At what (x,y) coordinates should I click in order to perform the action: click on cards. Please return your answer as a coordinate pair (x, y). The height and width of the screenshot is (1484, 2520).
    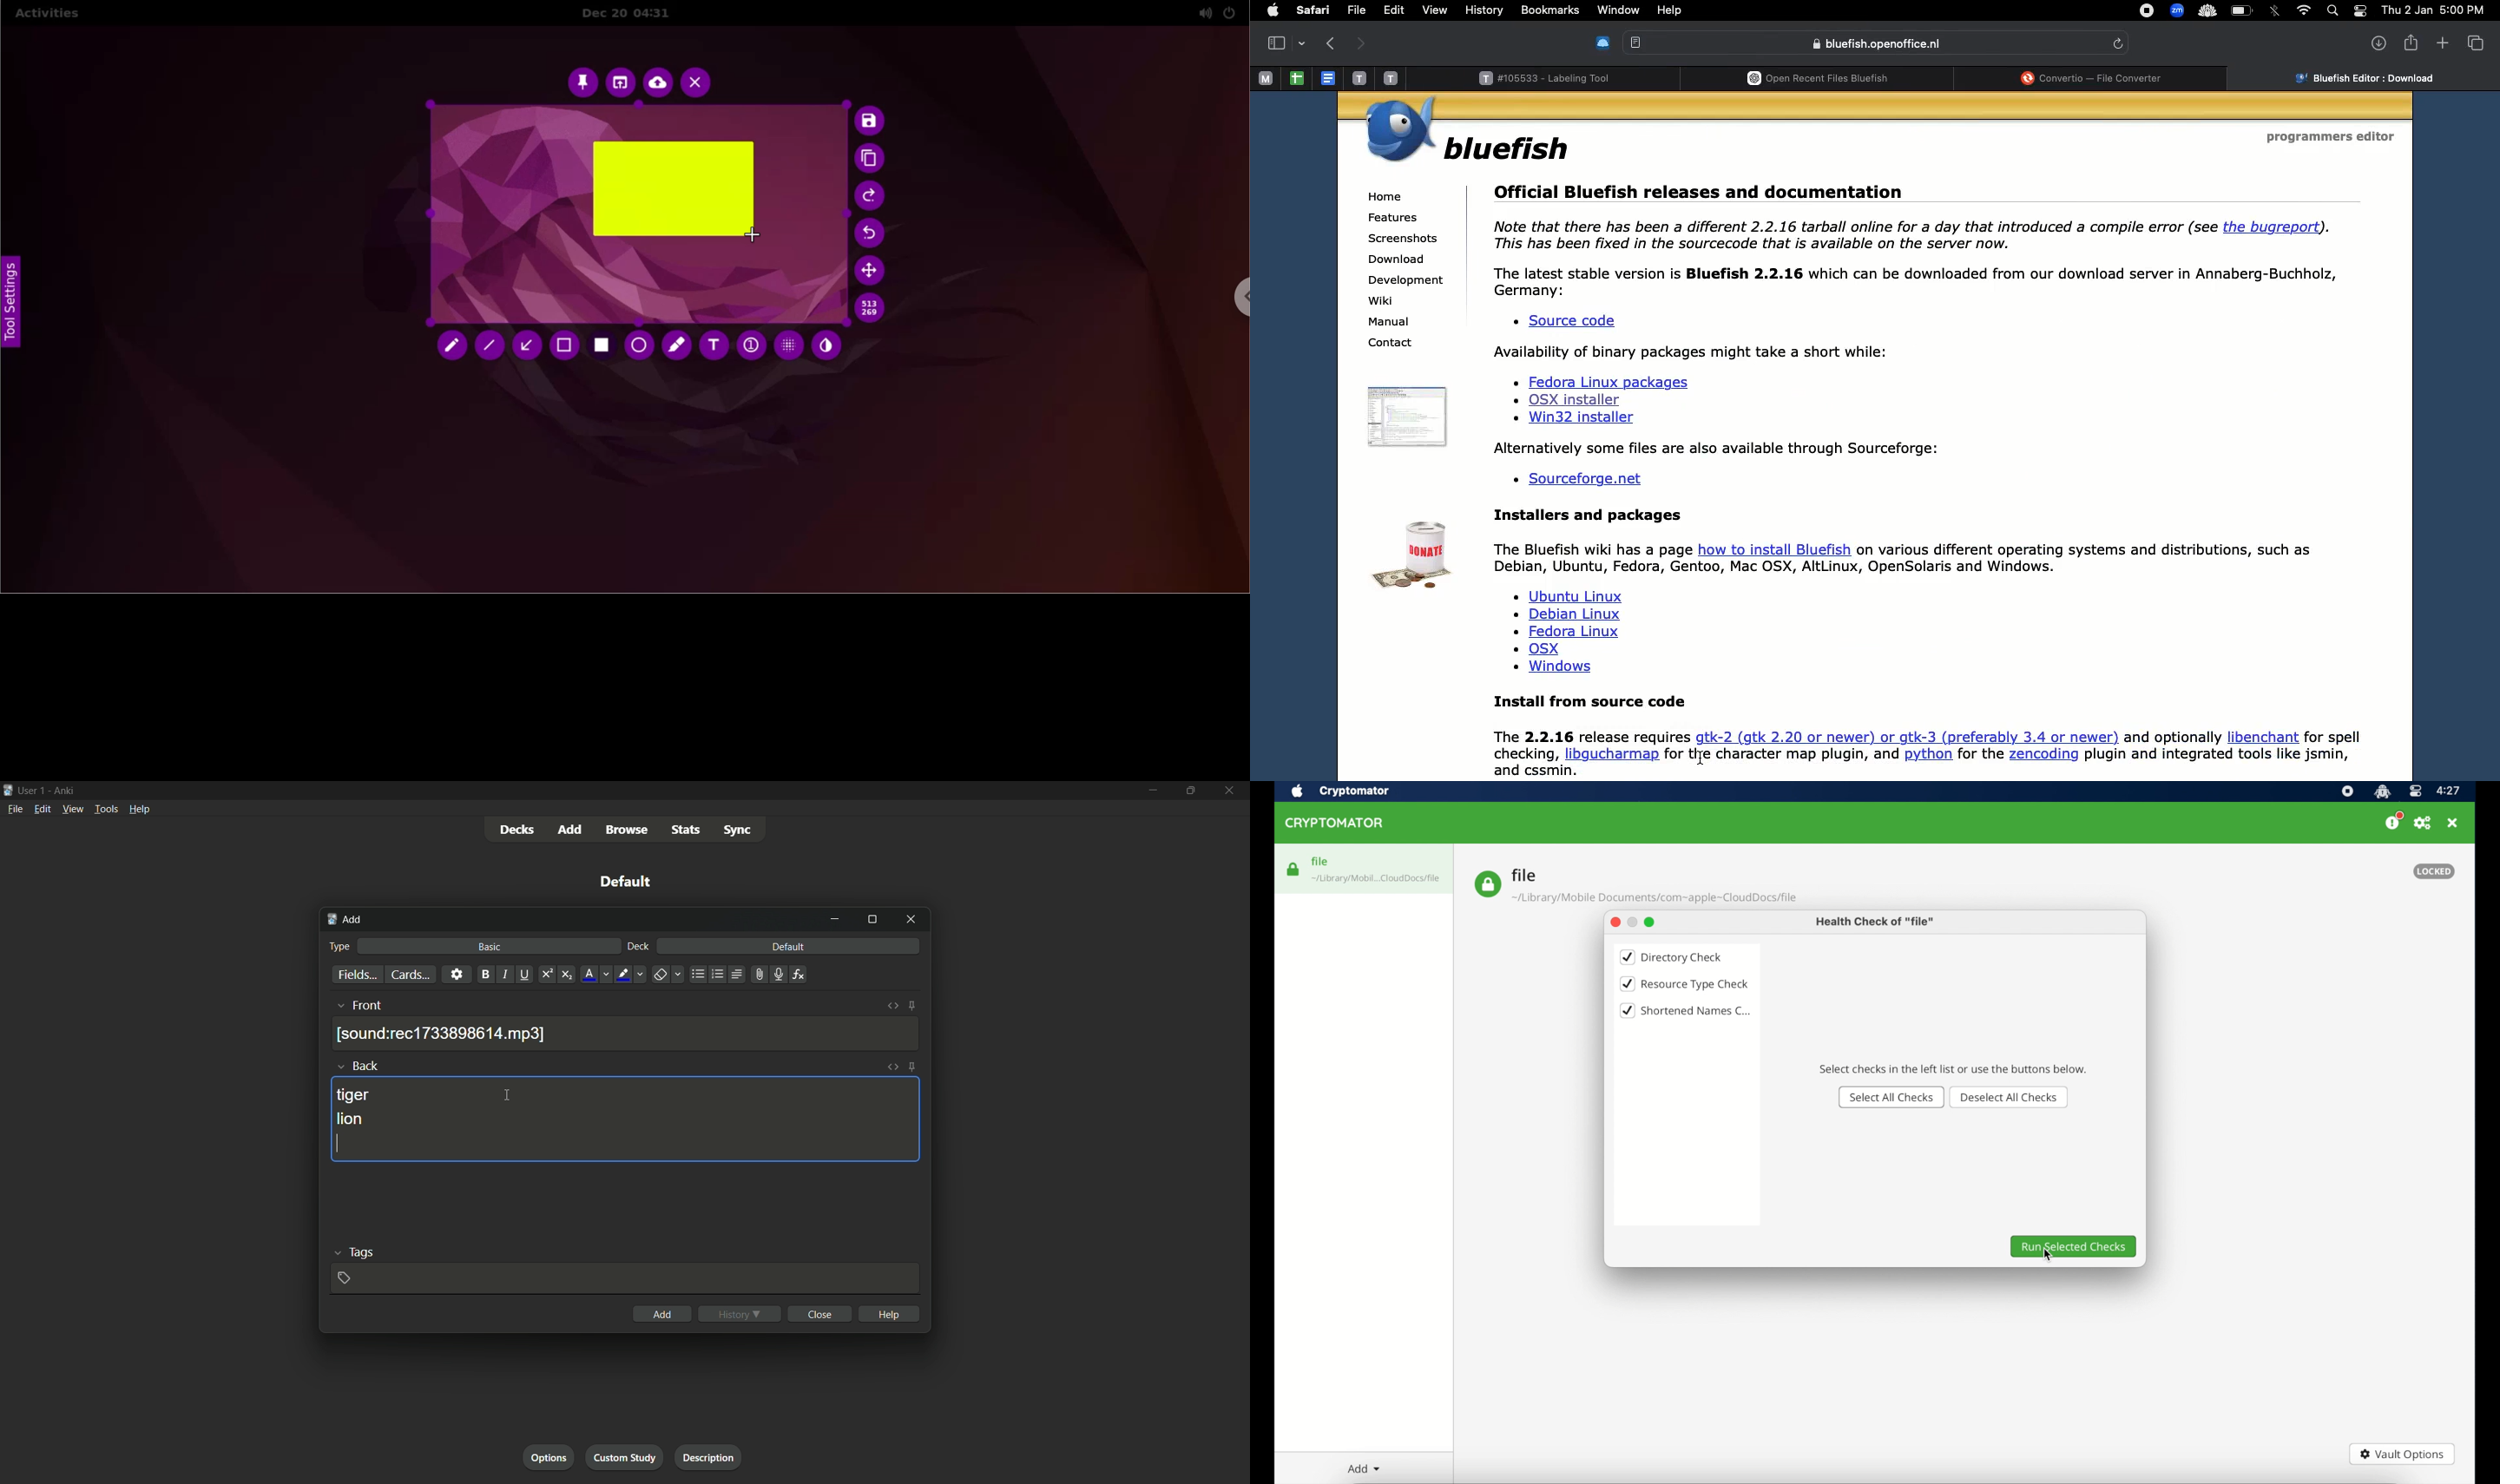
    Looking at the image, I should click on (408, 974).